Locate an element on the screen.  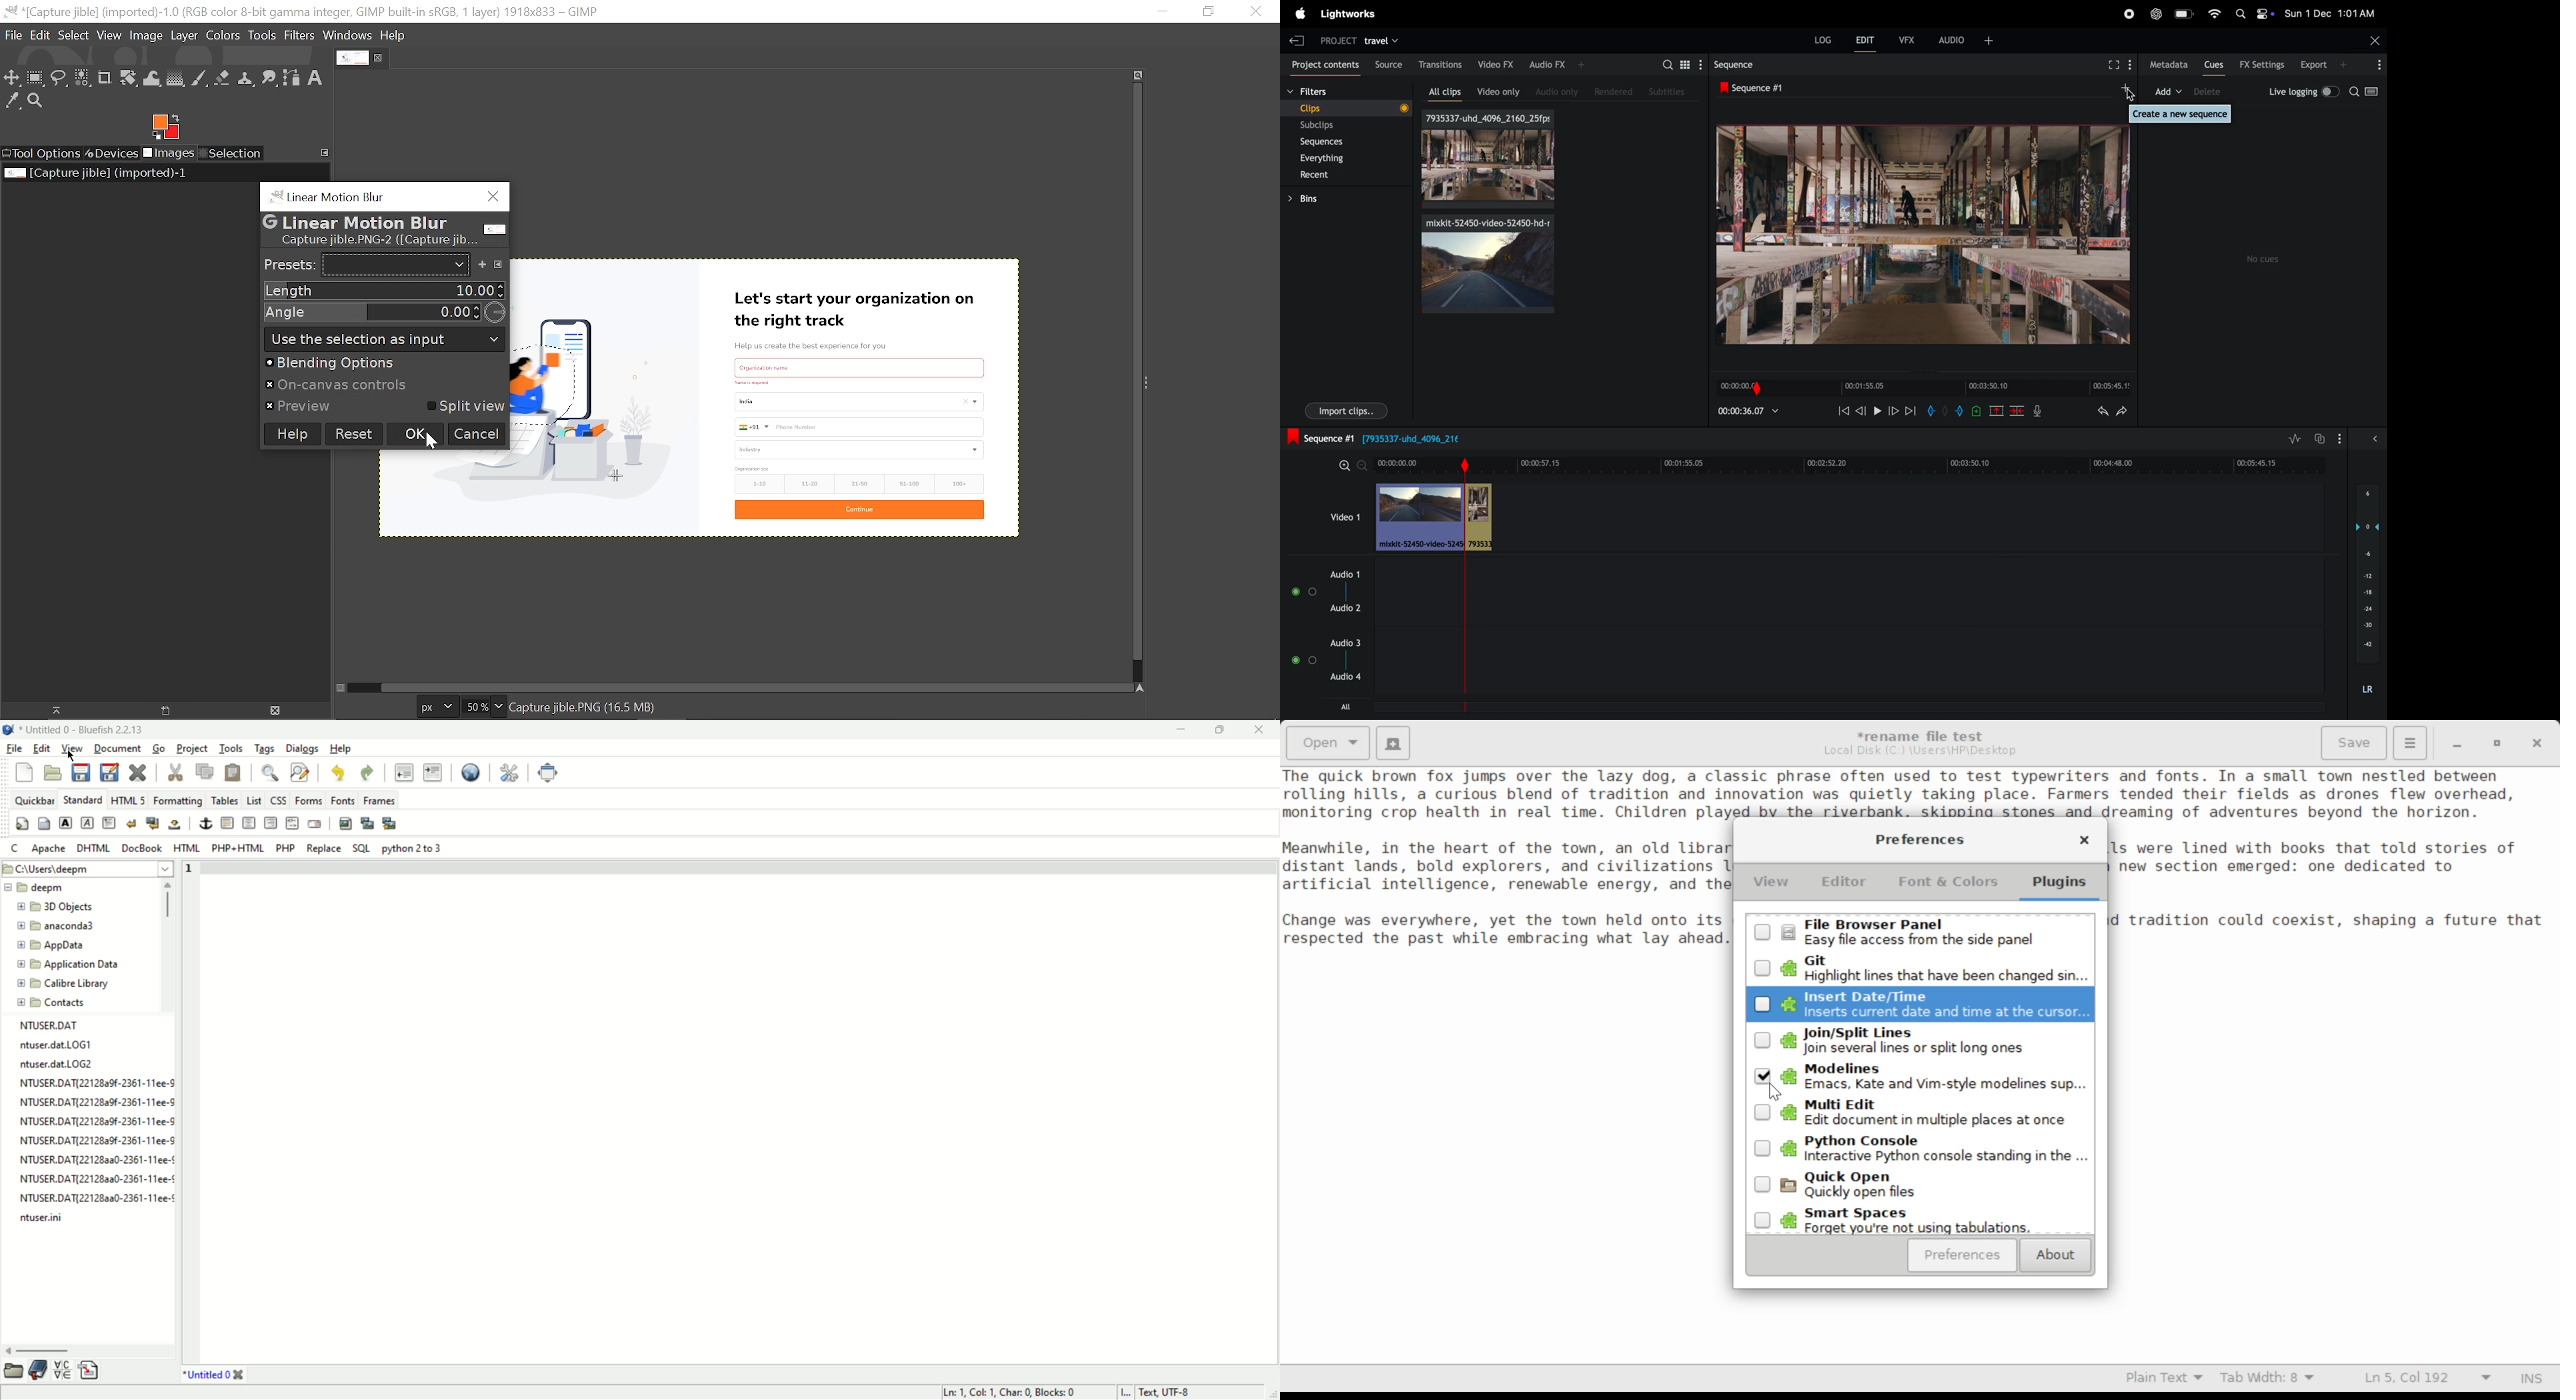
Help is located at coordinates (394, 36).